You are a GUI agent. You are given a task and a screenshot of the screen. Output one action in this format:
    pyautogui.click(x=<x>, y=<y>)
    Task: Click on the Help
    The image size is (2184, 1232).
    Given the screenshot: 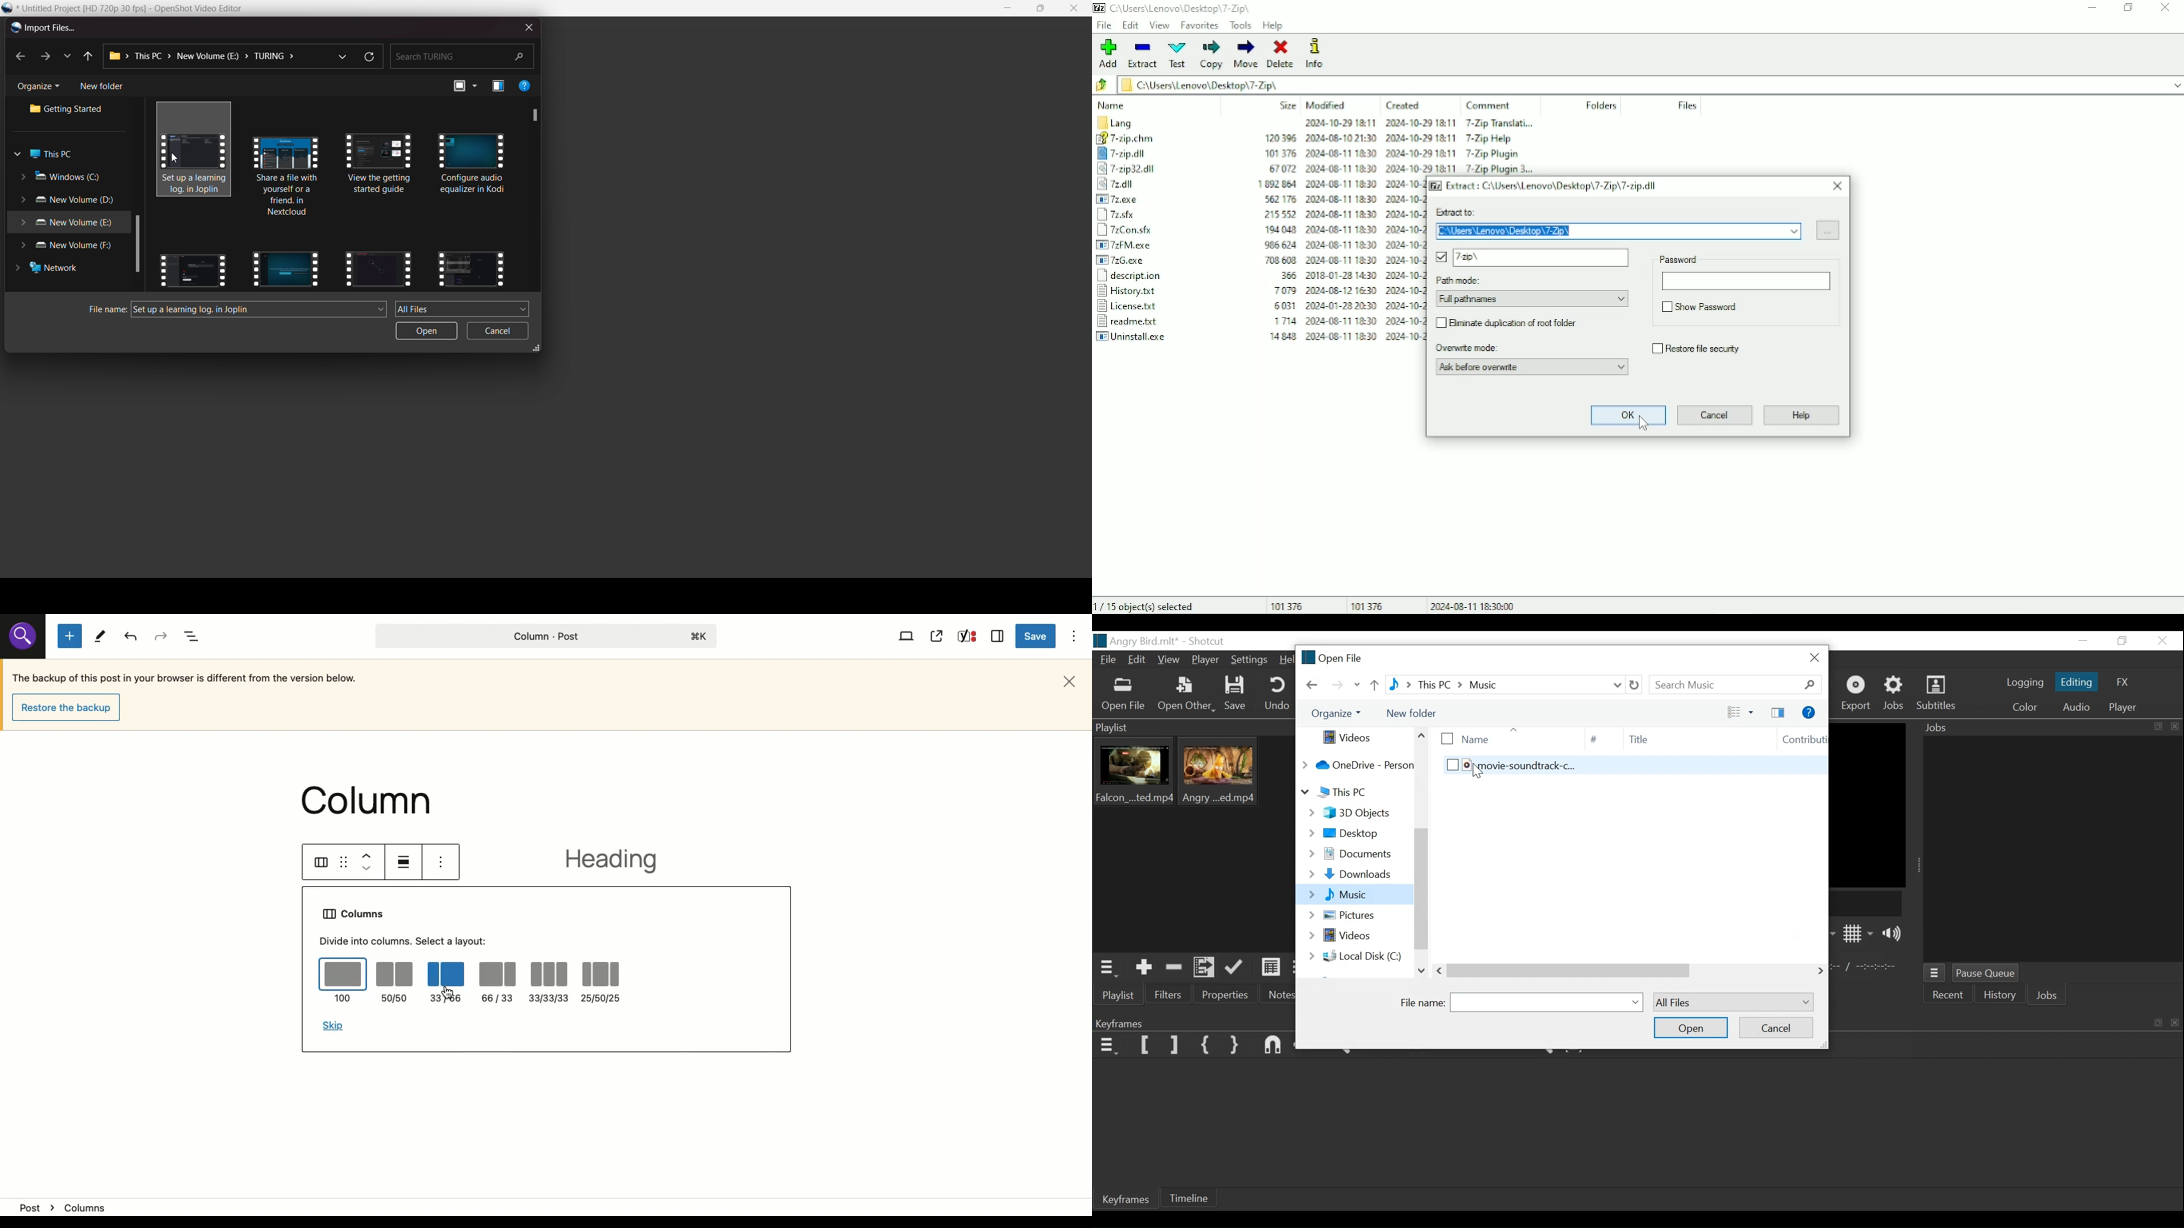 What is the action you would take?
    pyautogui.click(x=1803, y=416)
    